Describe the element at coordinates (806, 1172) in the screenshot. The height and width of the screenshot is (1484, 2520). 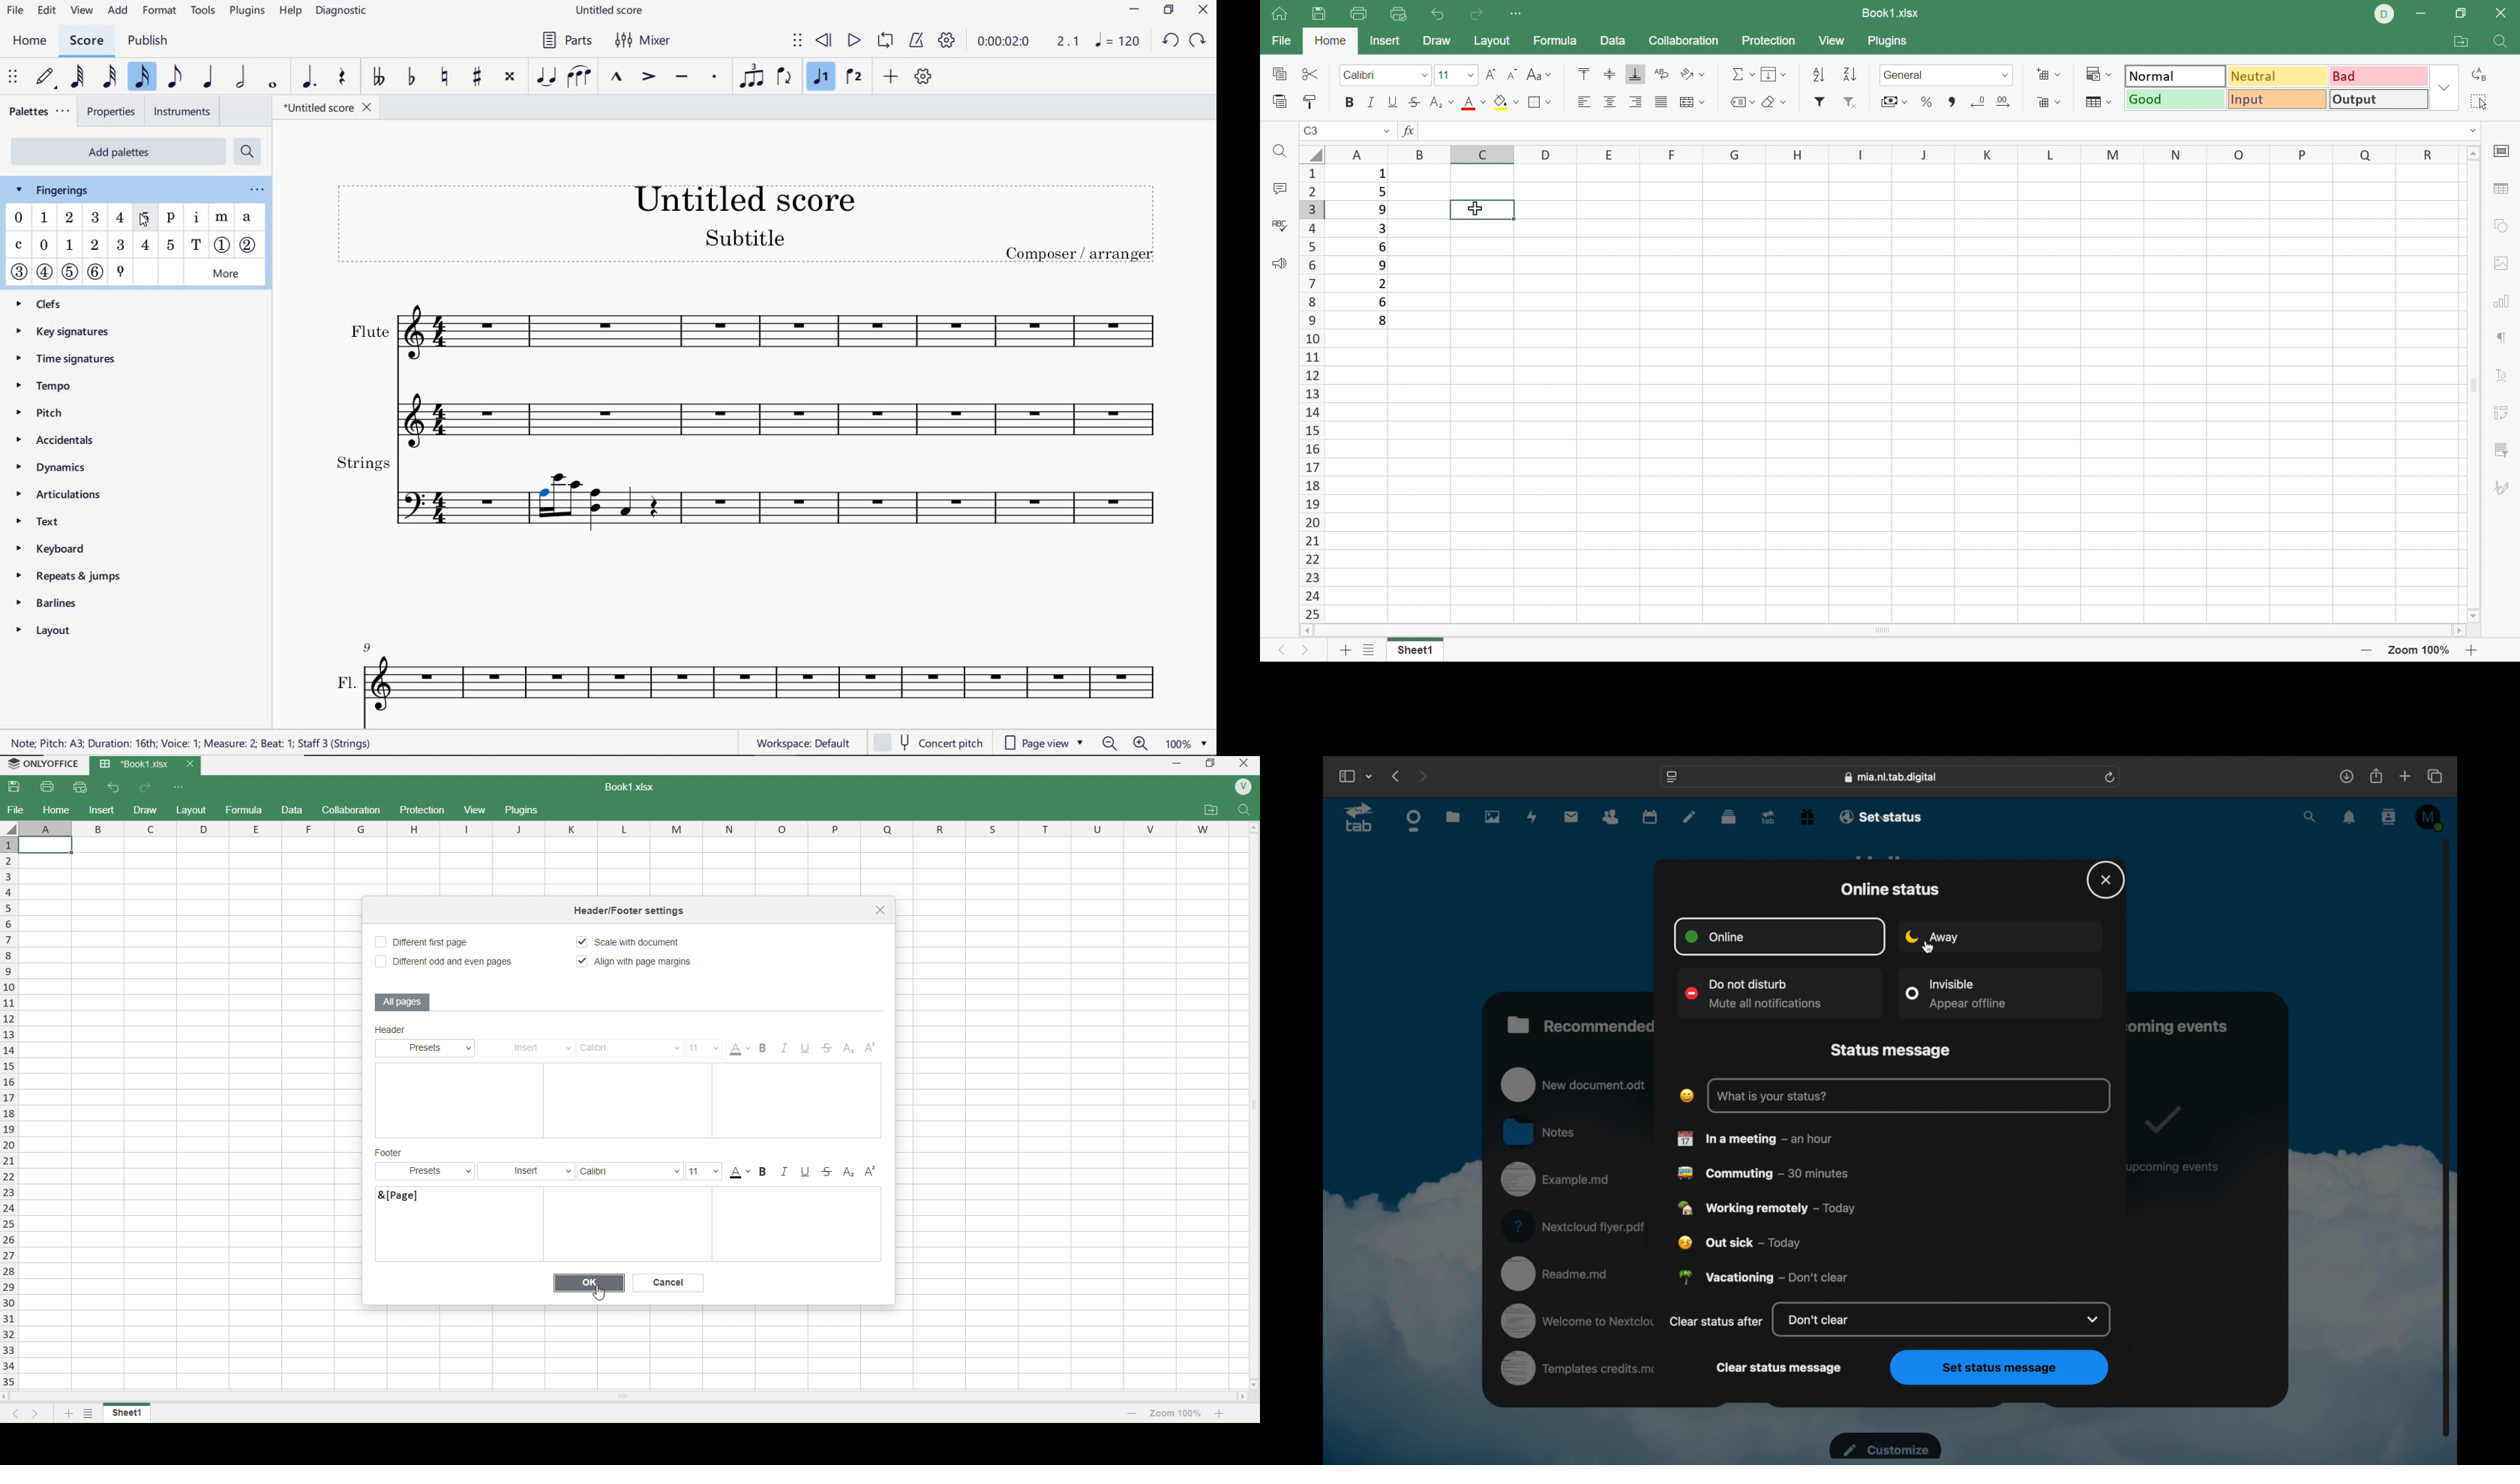
I see `Underline` at that location.